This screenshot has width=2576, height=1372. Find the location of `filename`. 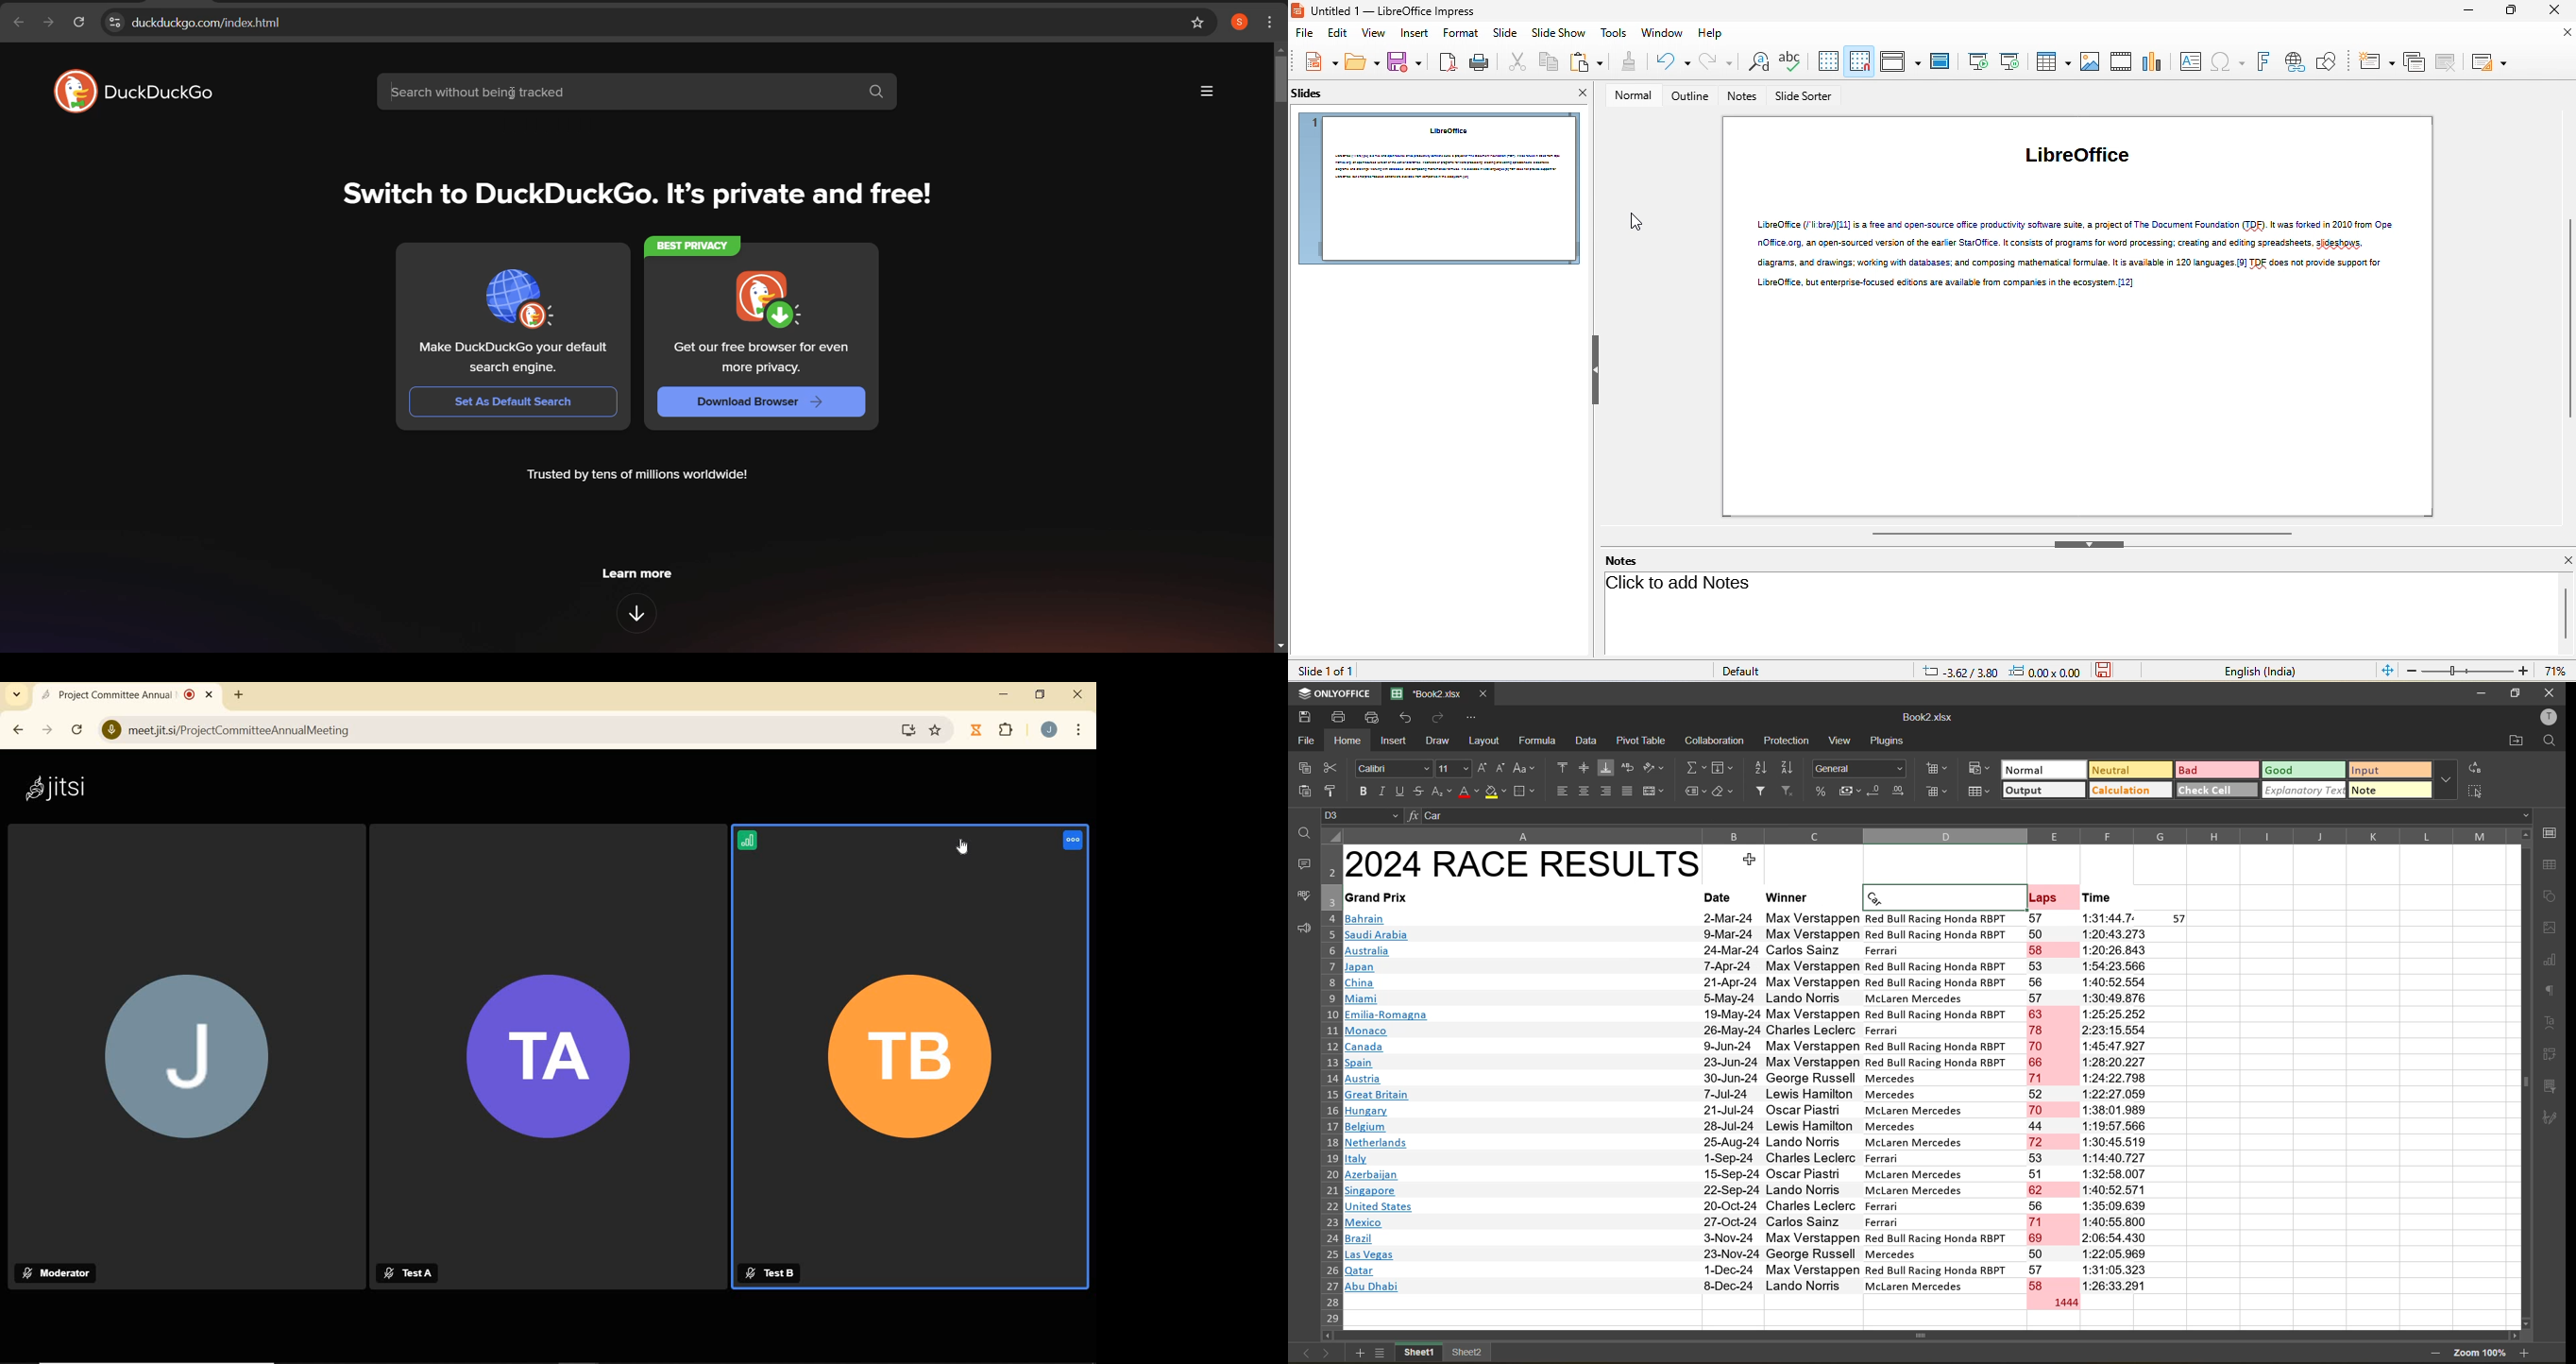

filename is located at coordinates (1430, 693).